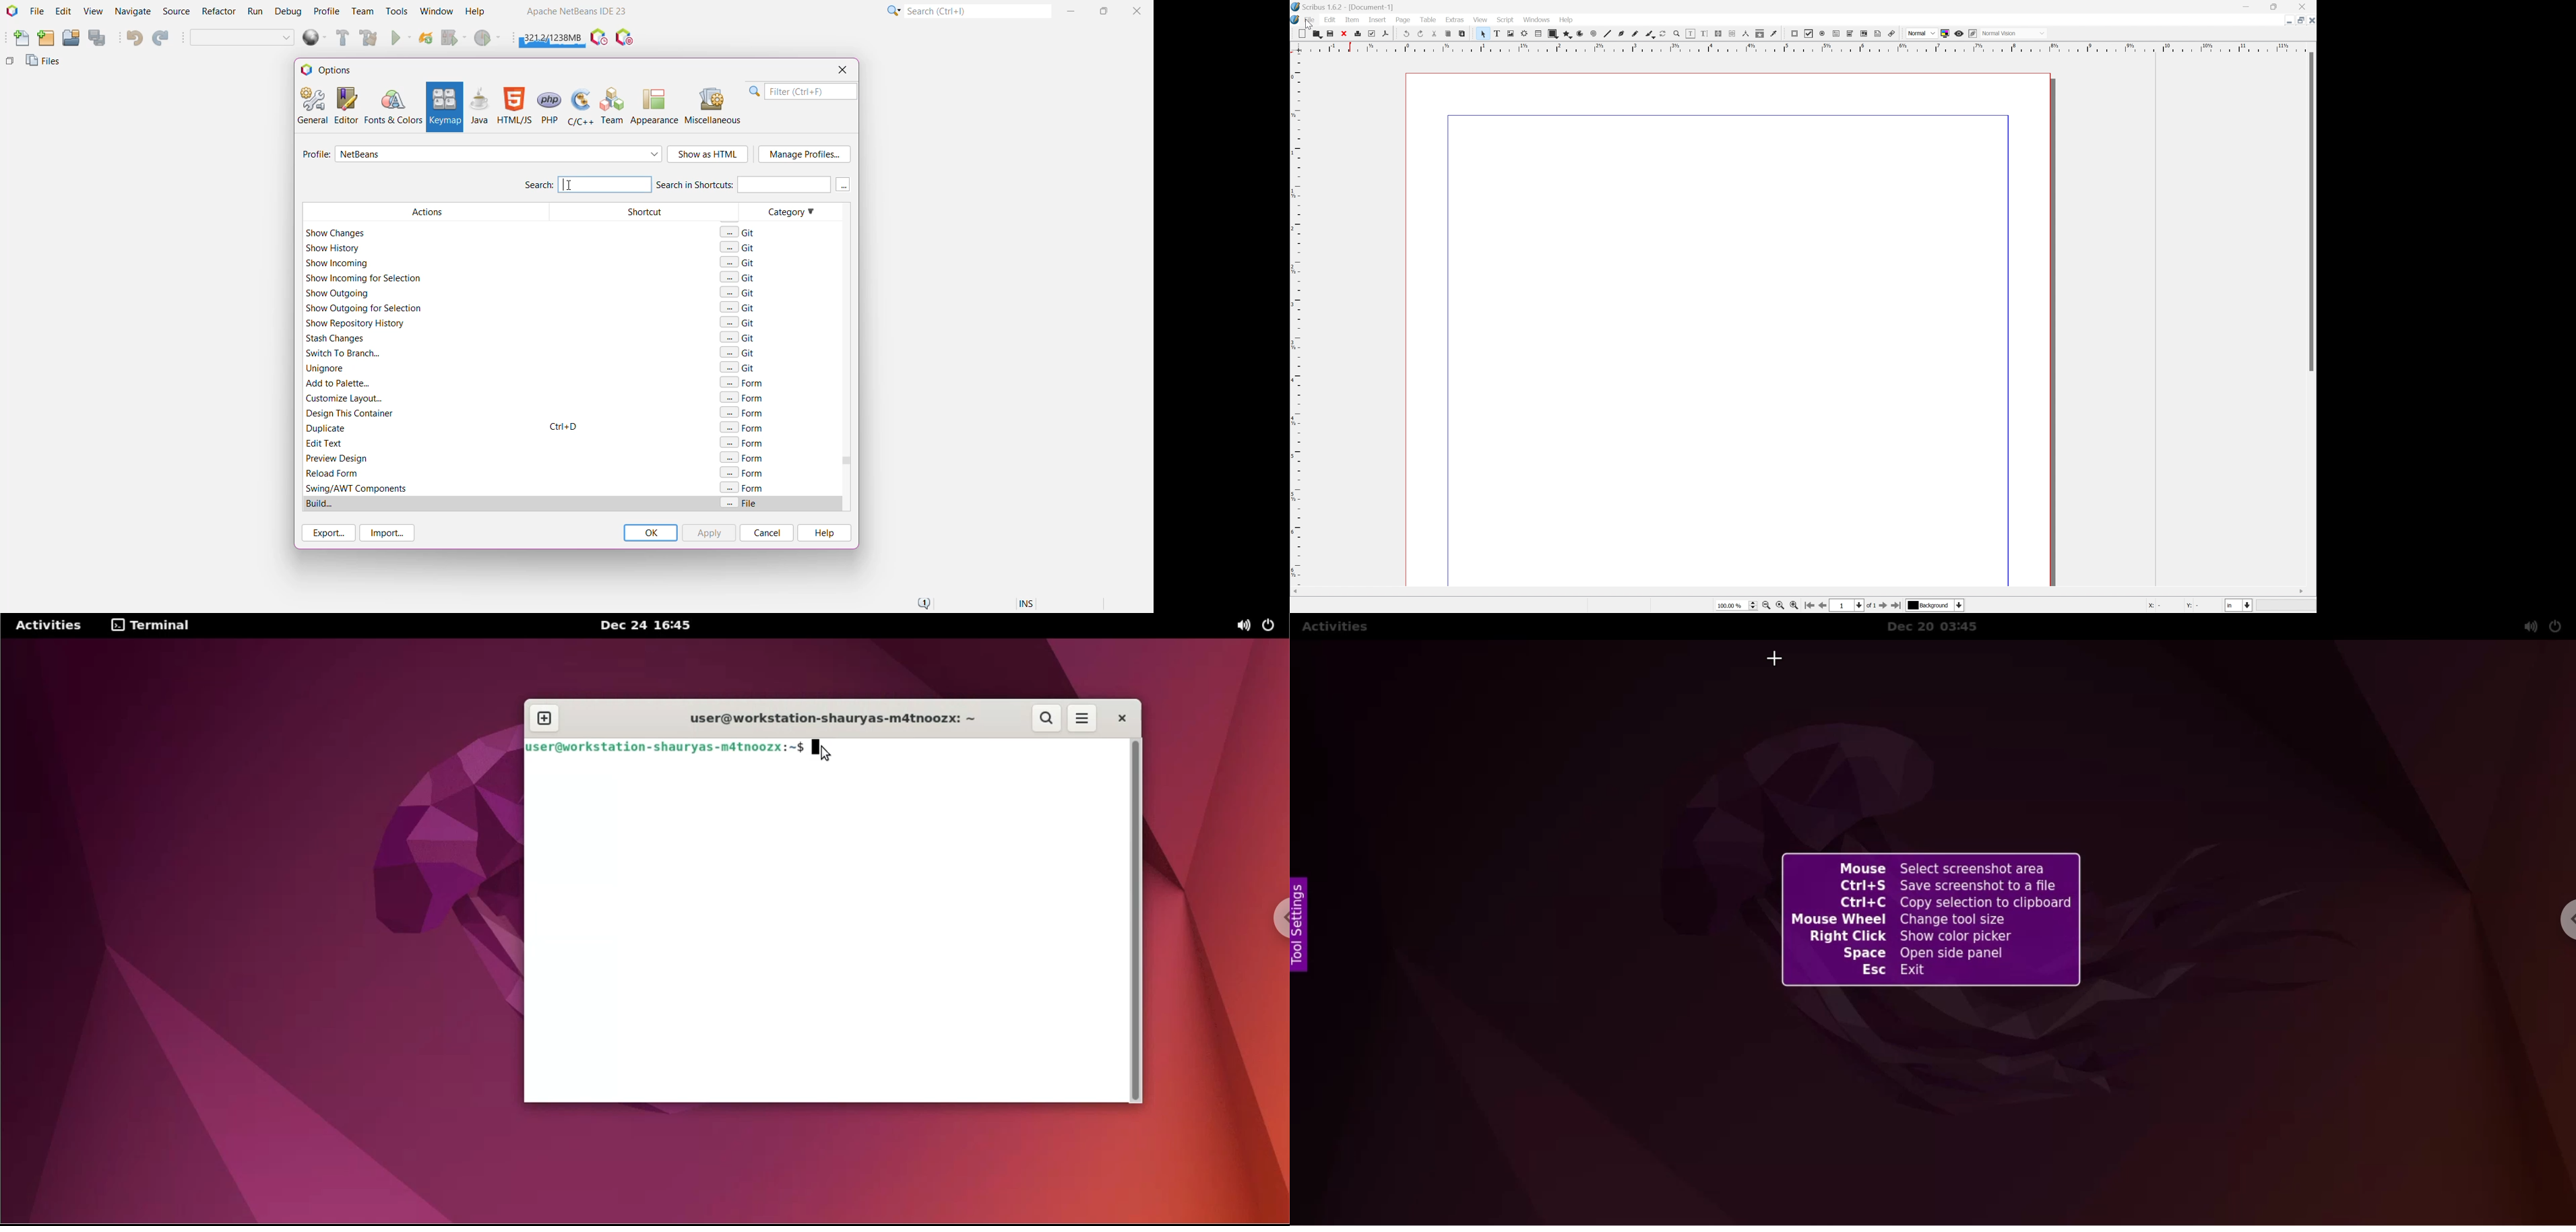 This screenshot has width=2576, height=1232. Describe the element at coordinates (1333, 34) in the screenshot. I see `Save` at that location.